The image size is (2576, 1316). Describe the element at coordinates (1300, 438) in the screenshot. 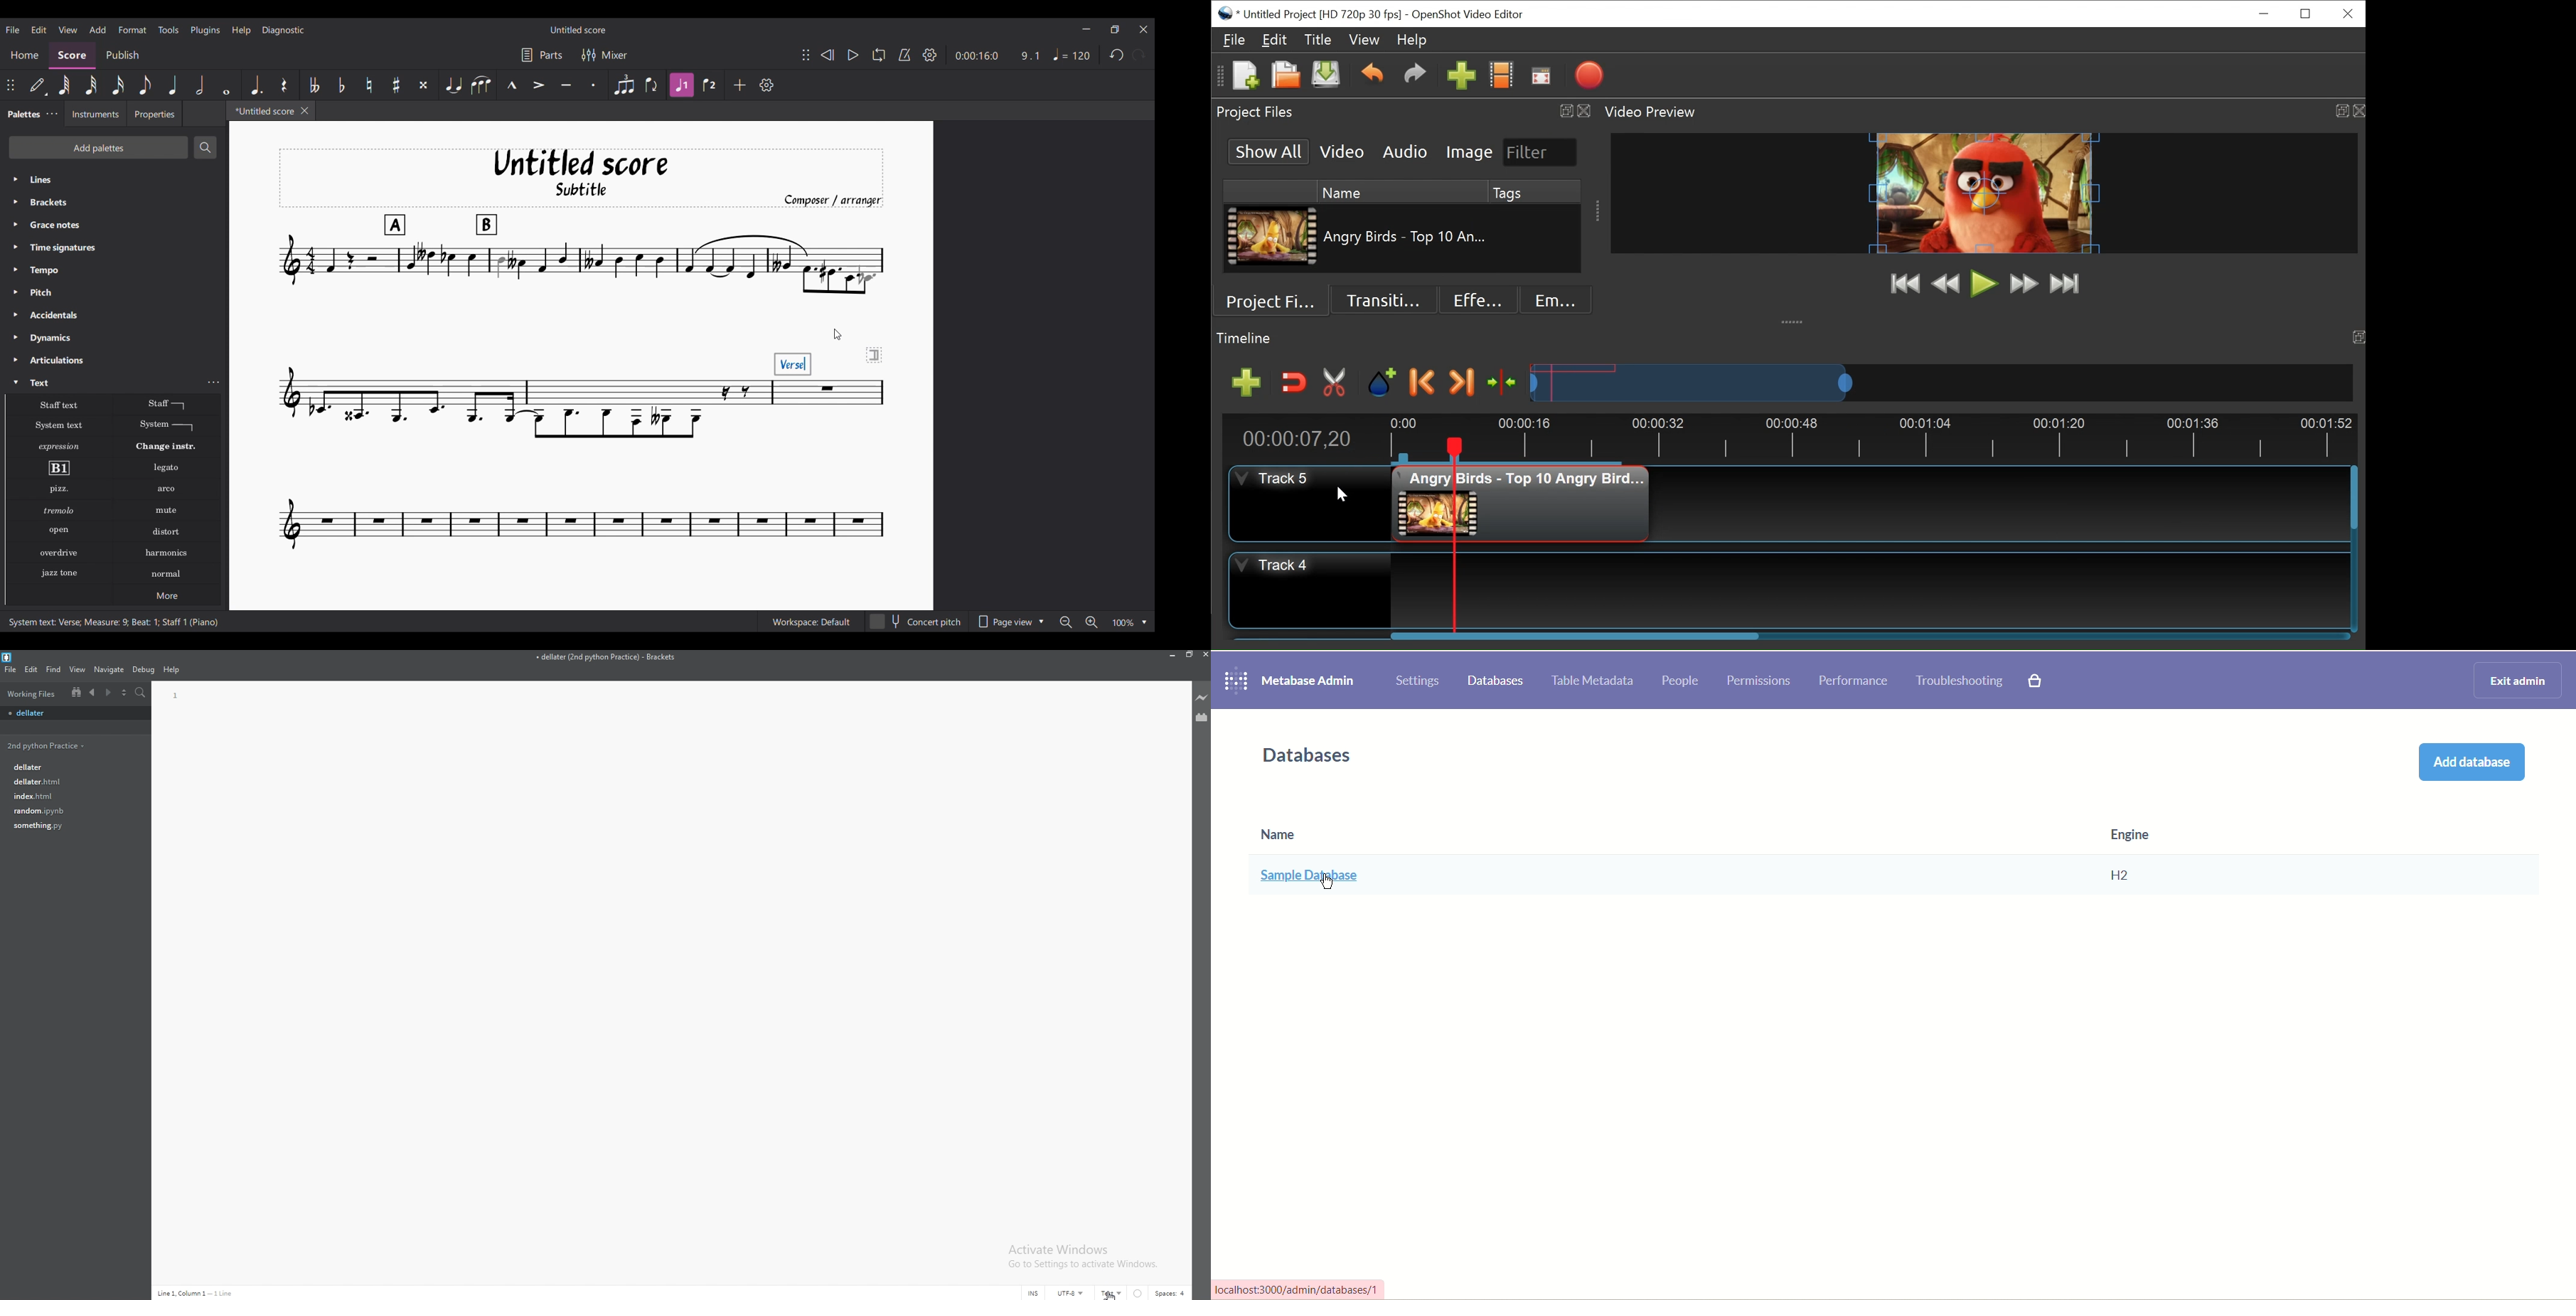

I see `Current Position` at that location.